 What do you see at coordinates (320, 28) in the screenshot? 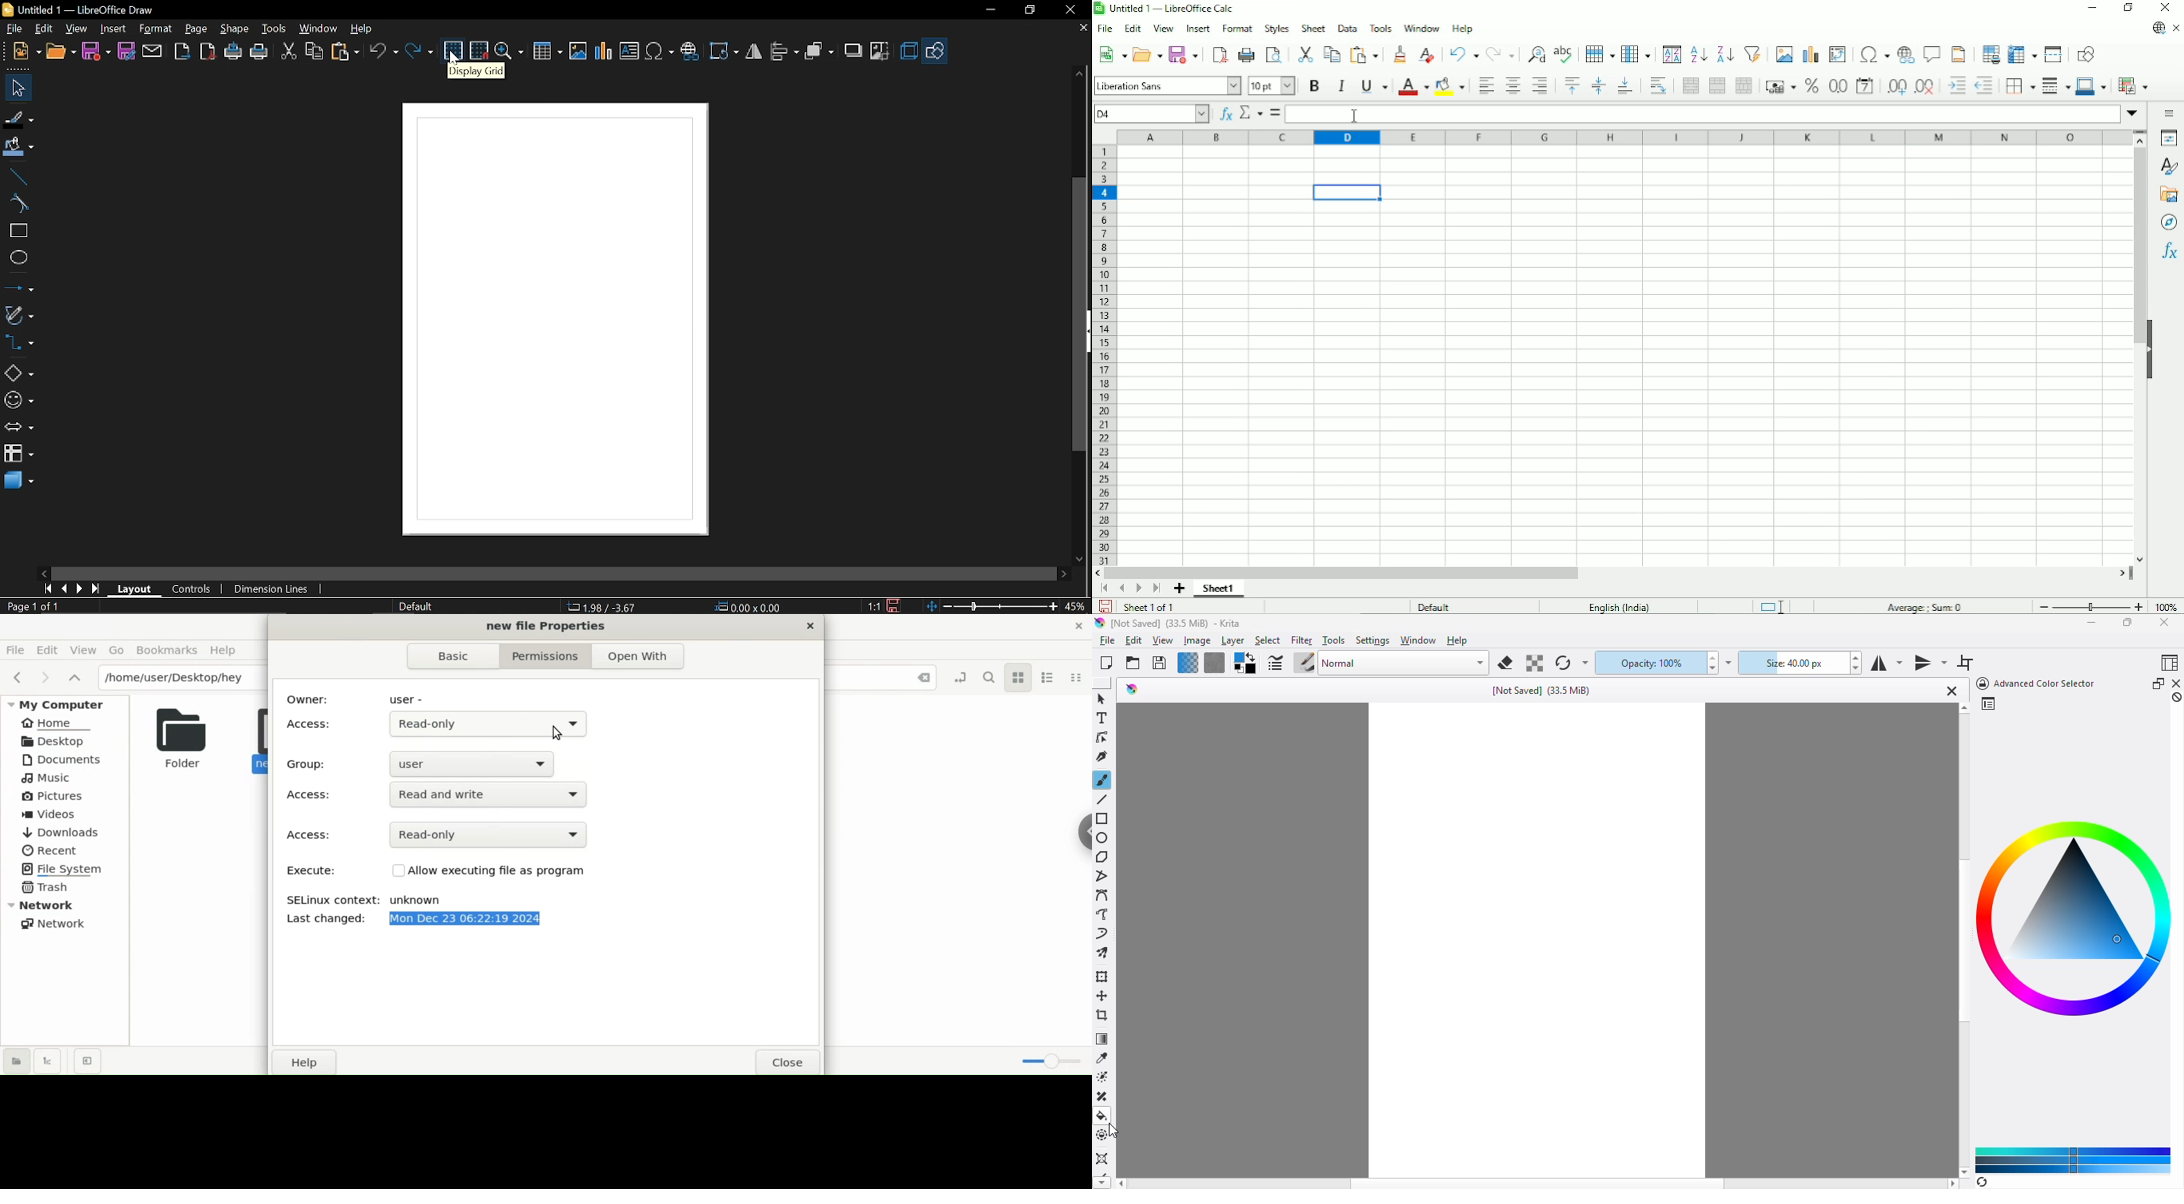
I see `window` at bounding box center [320, 28].